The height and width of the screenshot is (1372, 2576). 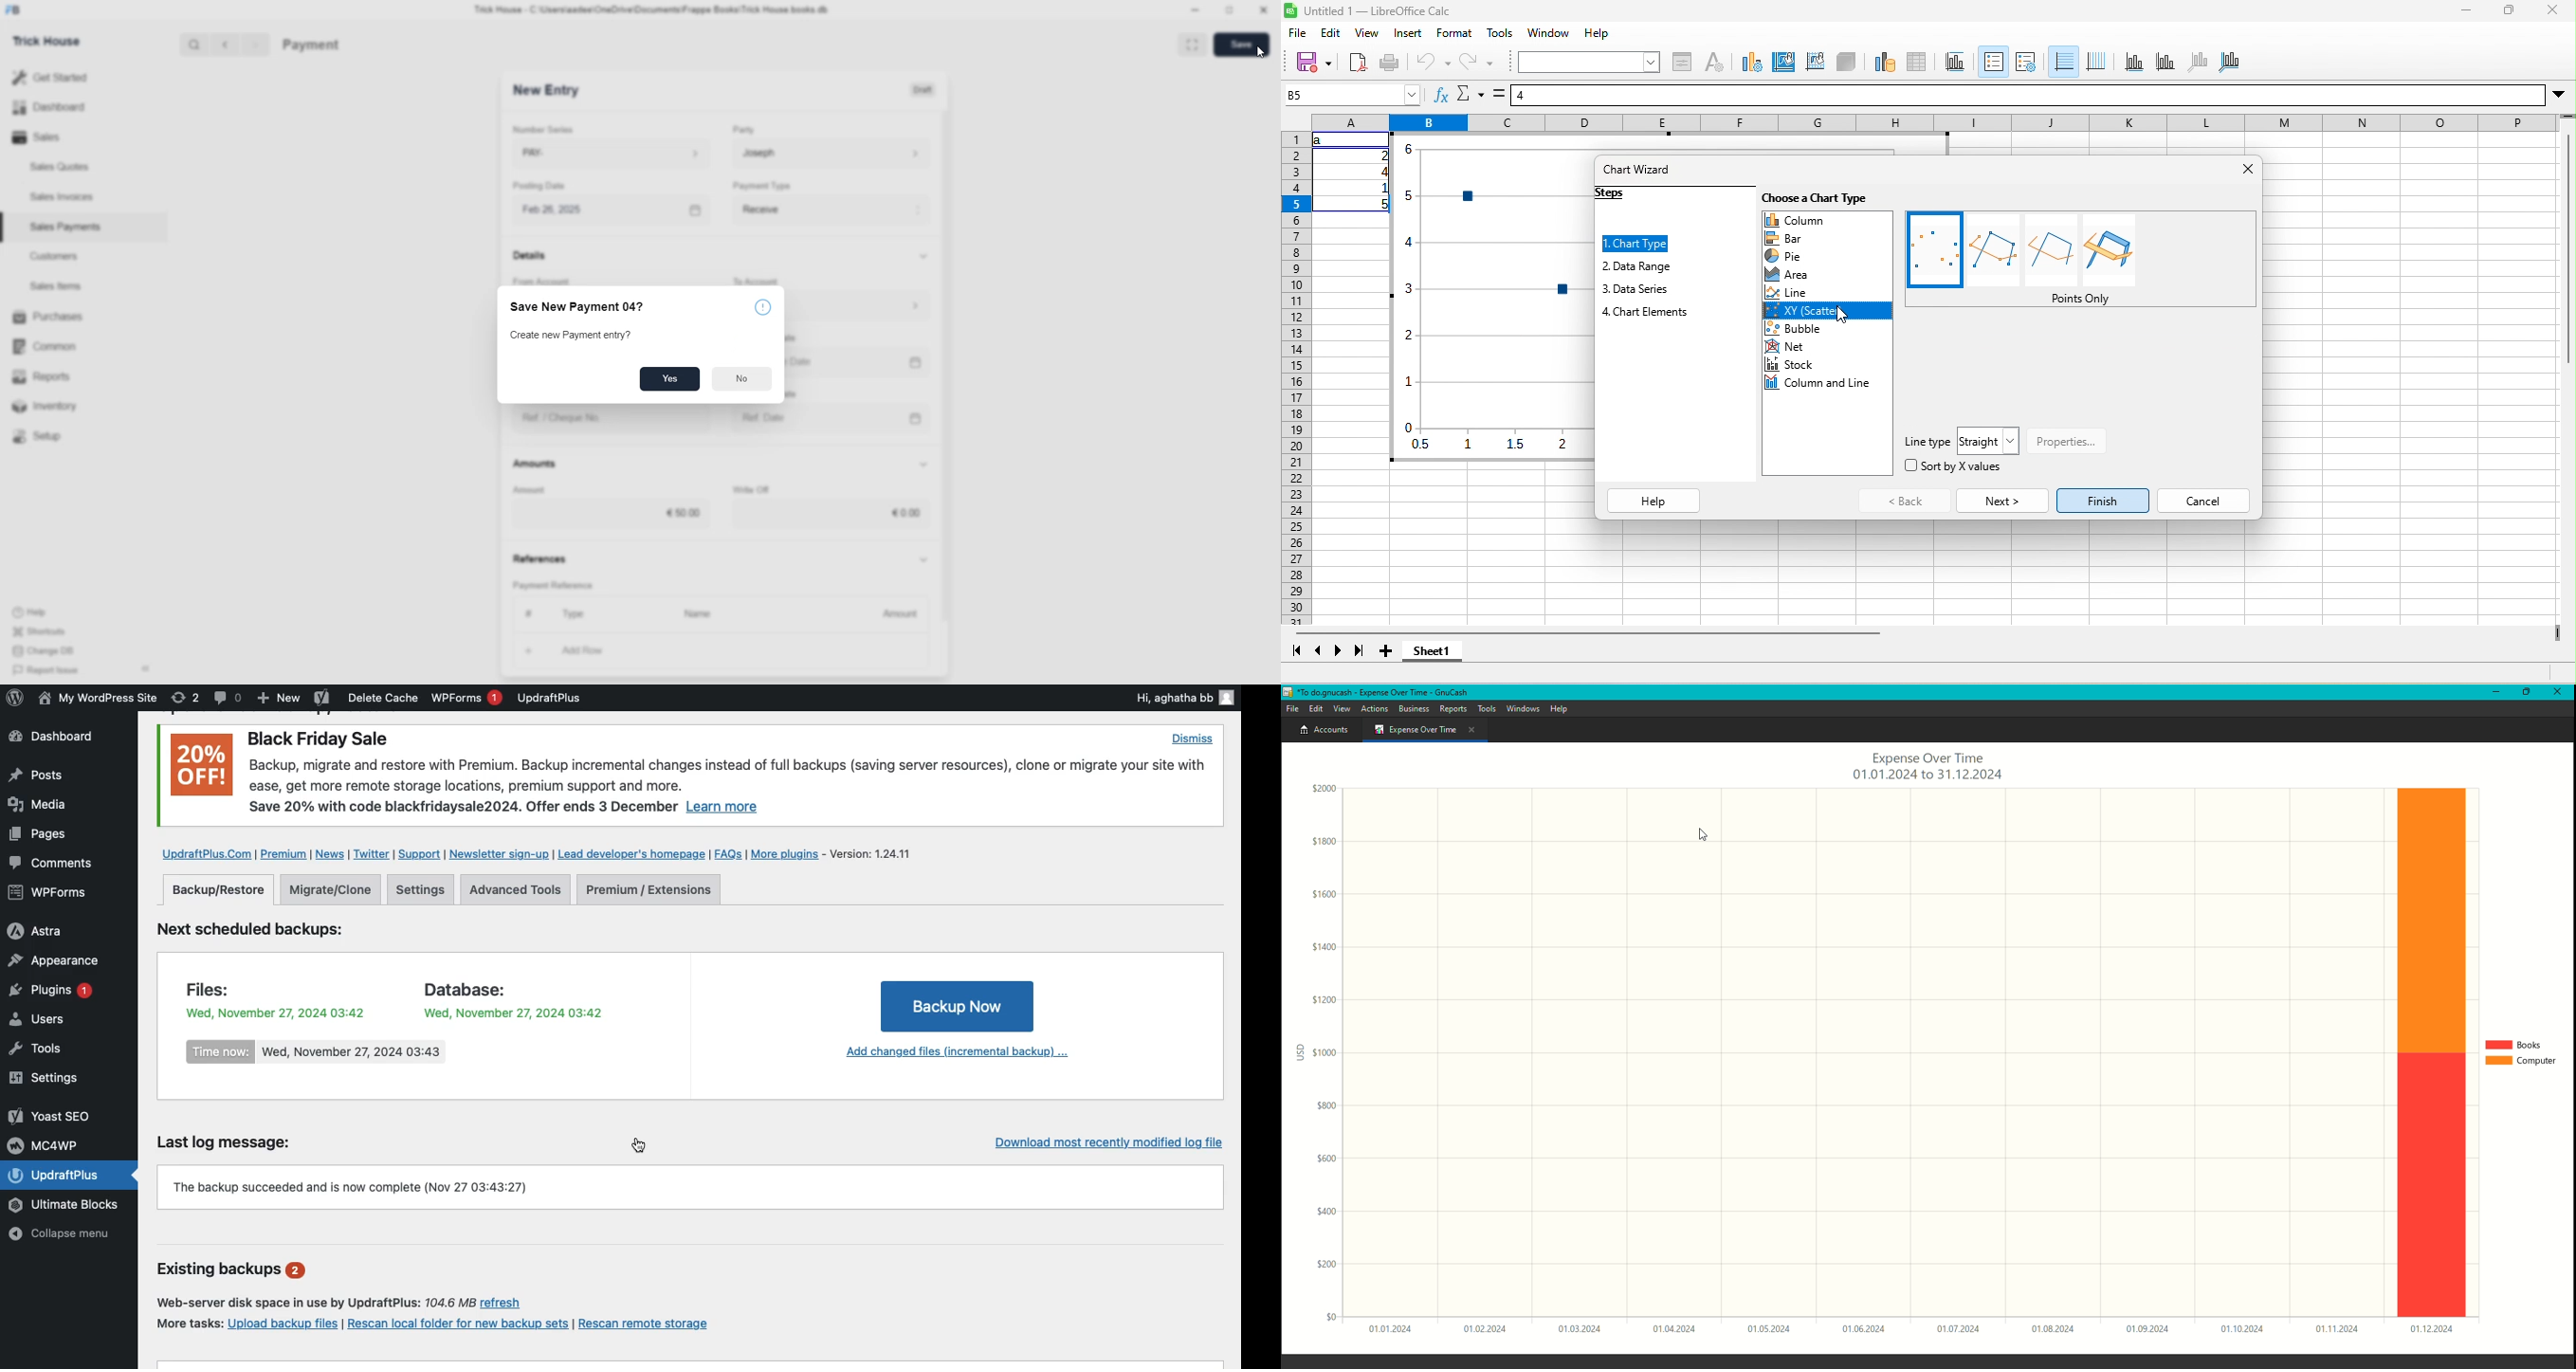 I want to click on Help, so click(x=1560, y=709).